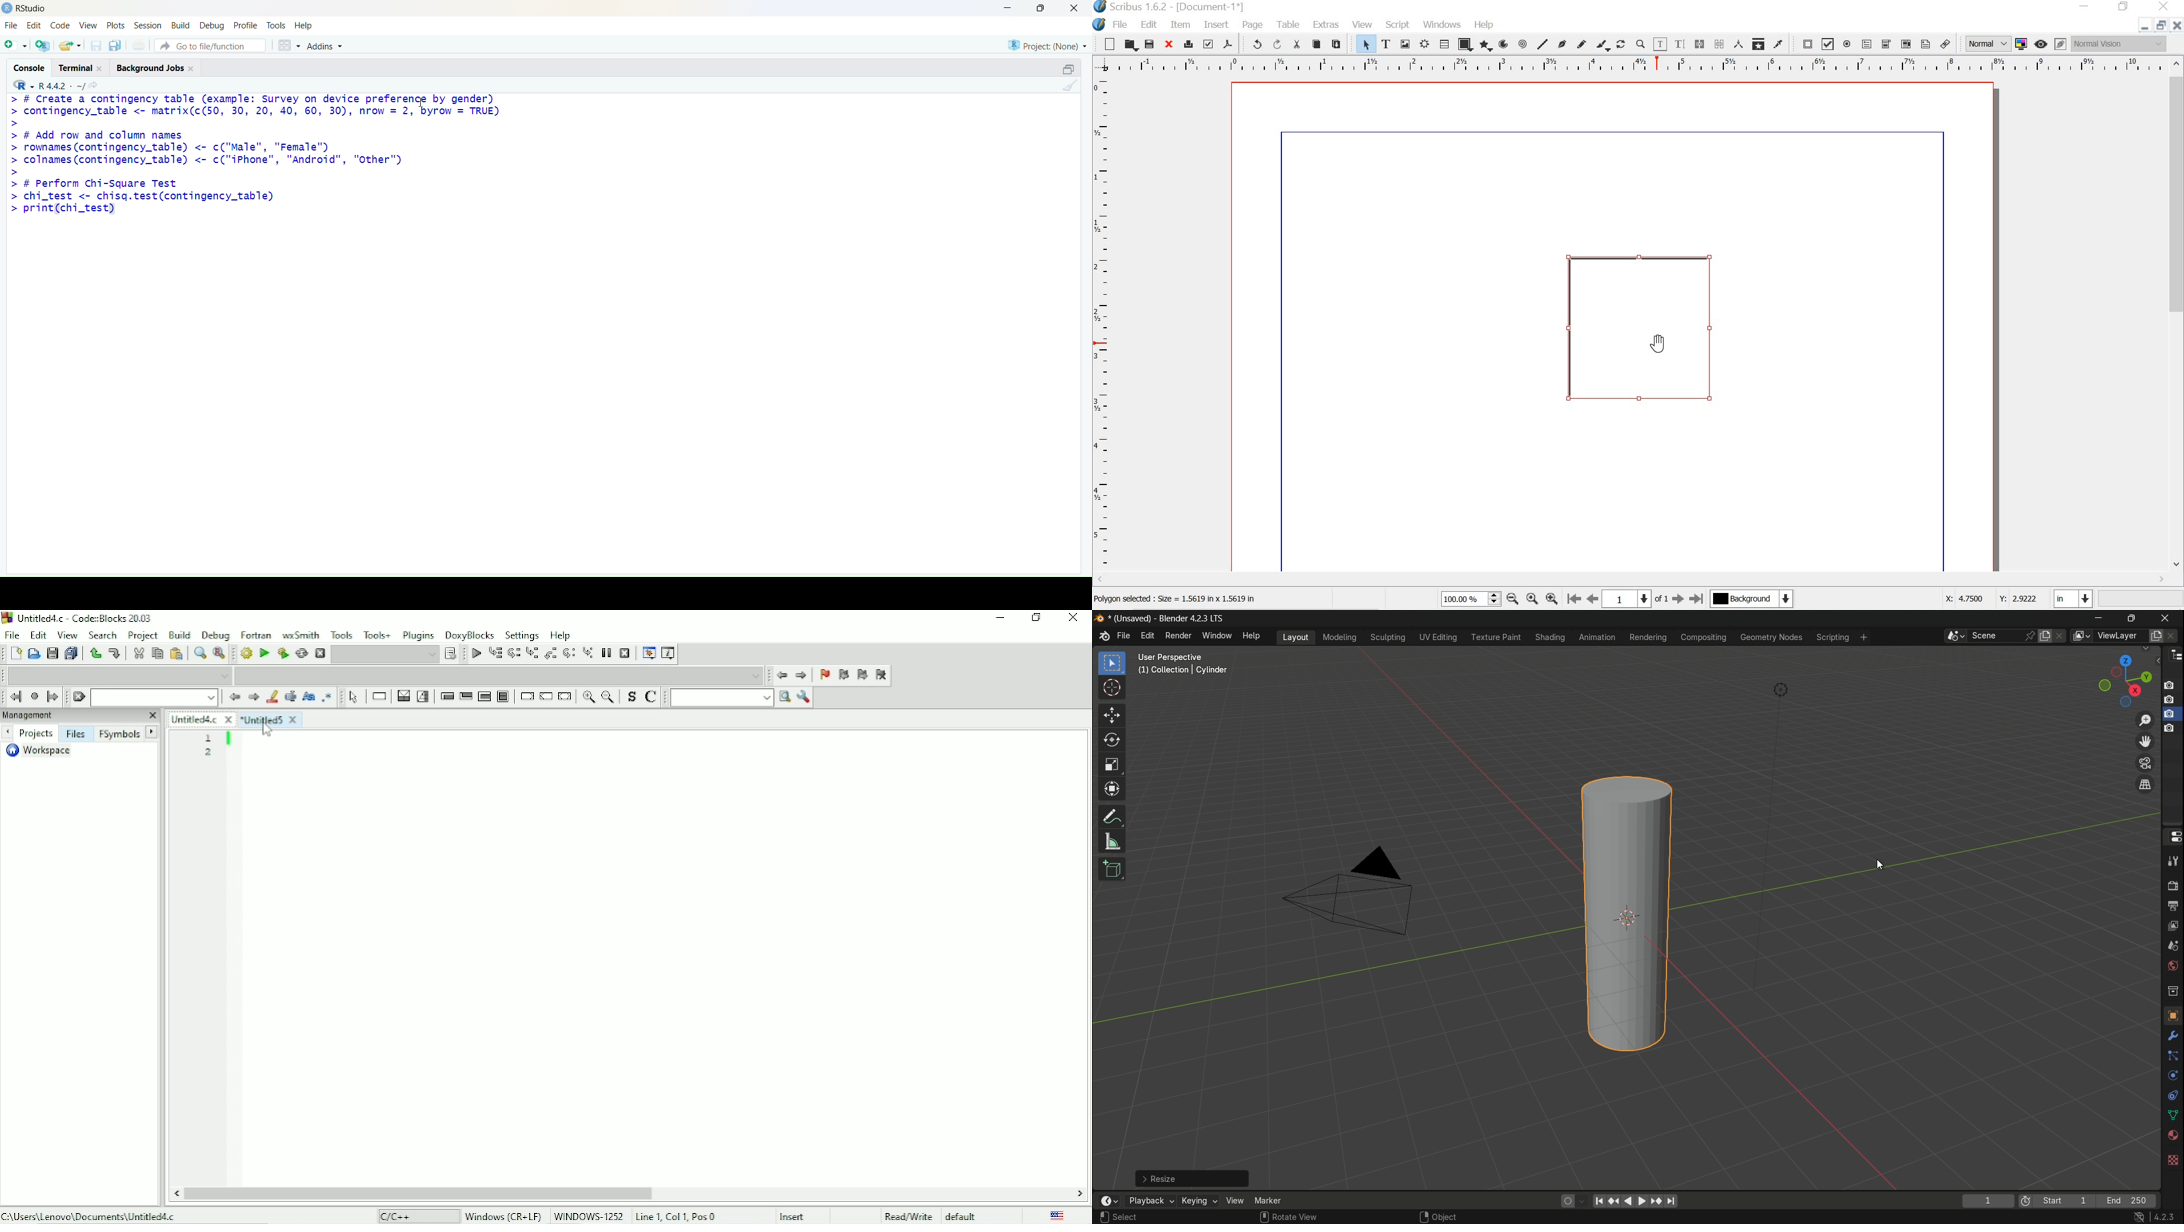  Describe the element at coordinates (1582, 1201) in the screenshot. I see `auto keyframing` at that location.